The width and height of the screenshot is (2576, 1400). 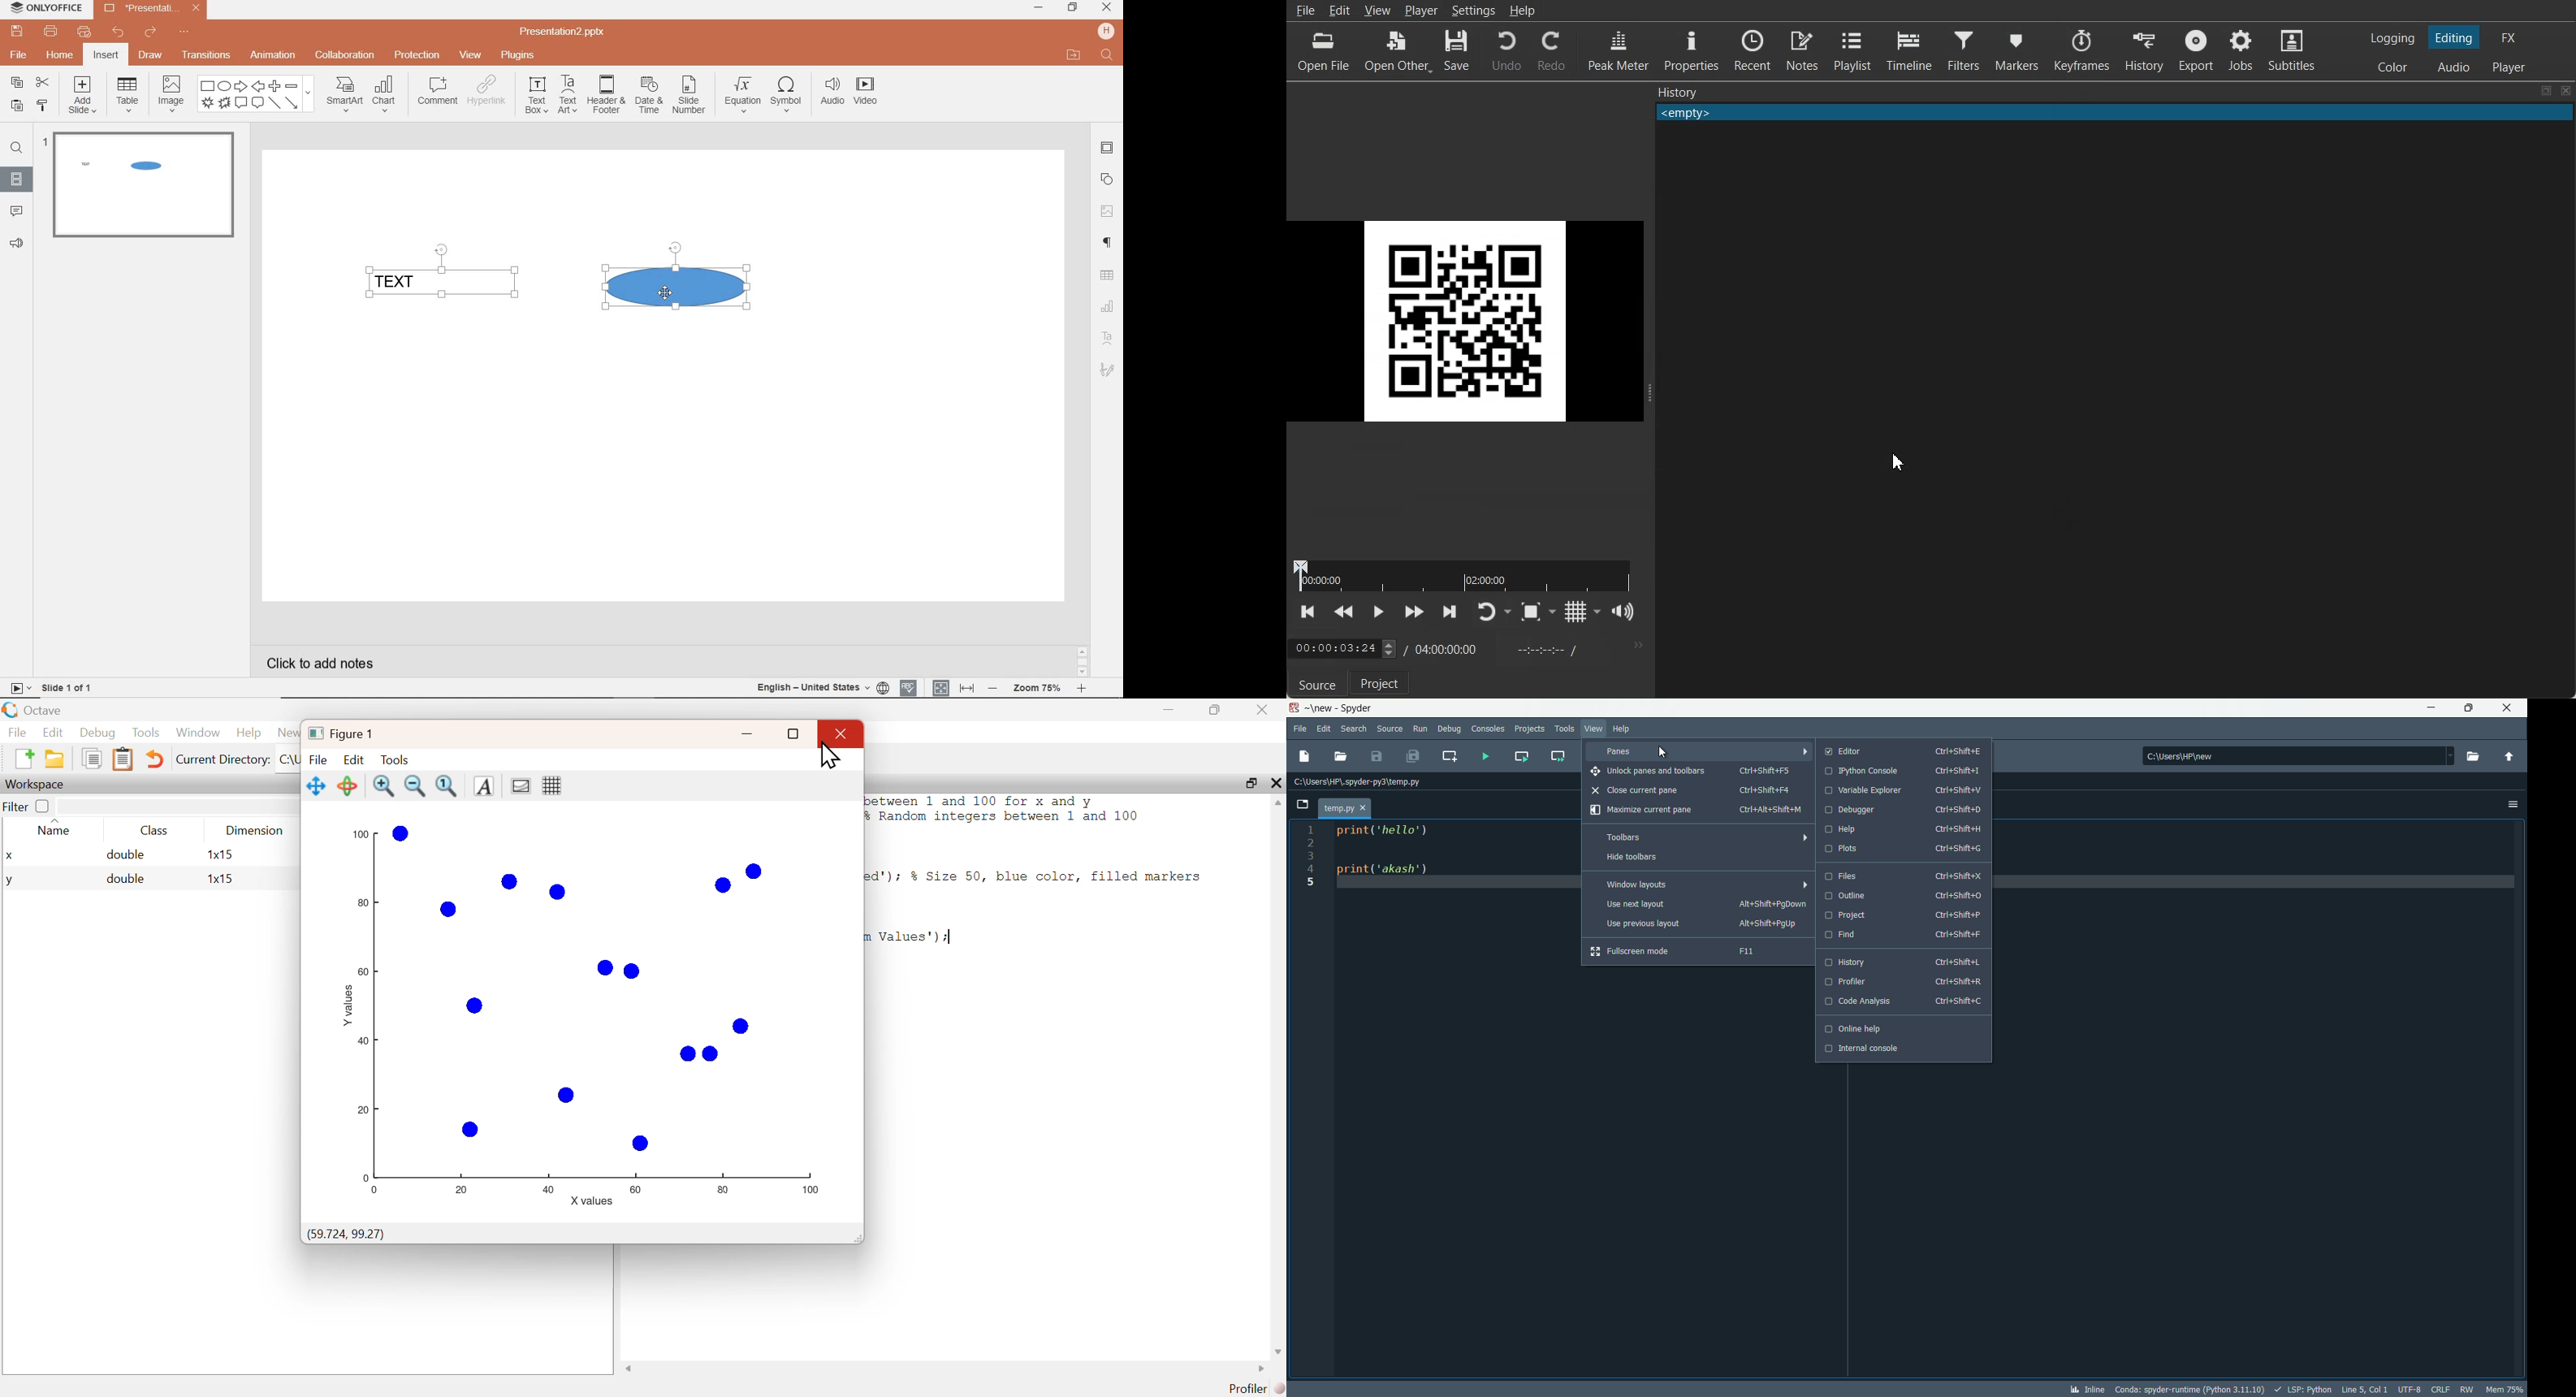 I want to click on Help, so click(x=1522, y=10).